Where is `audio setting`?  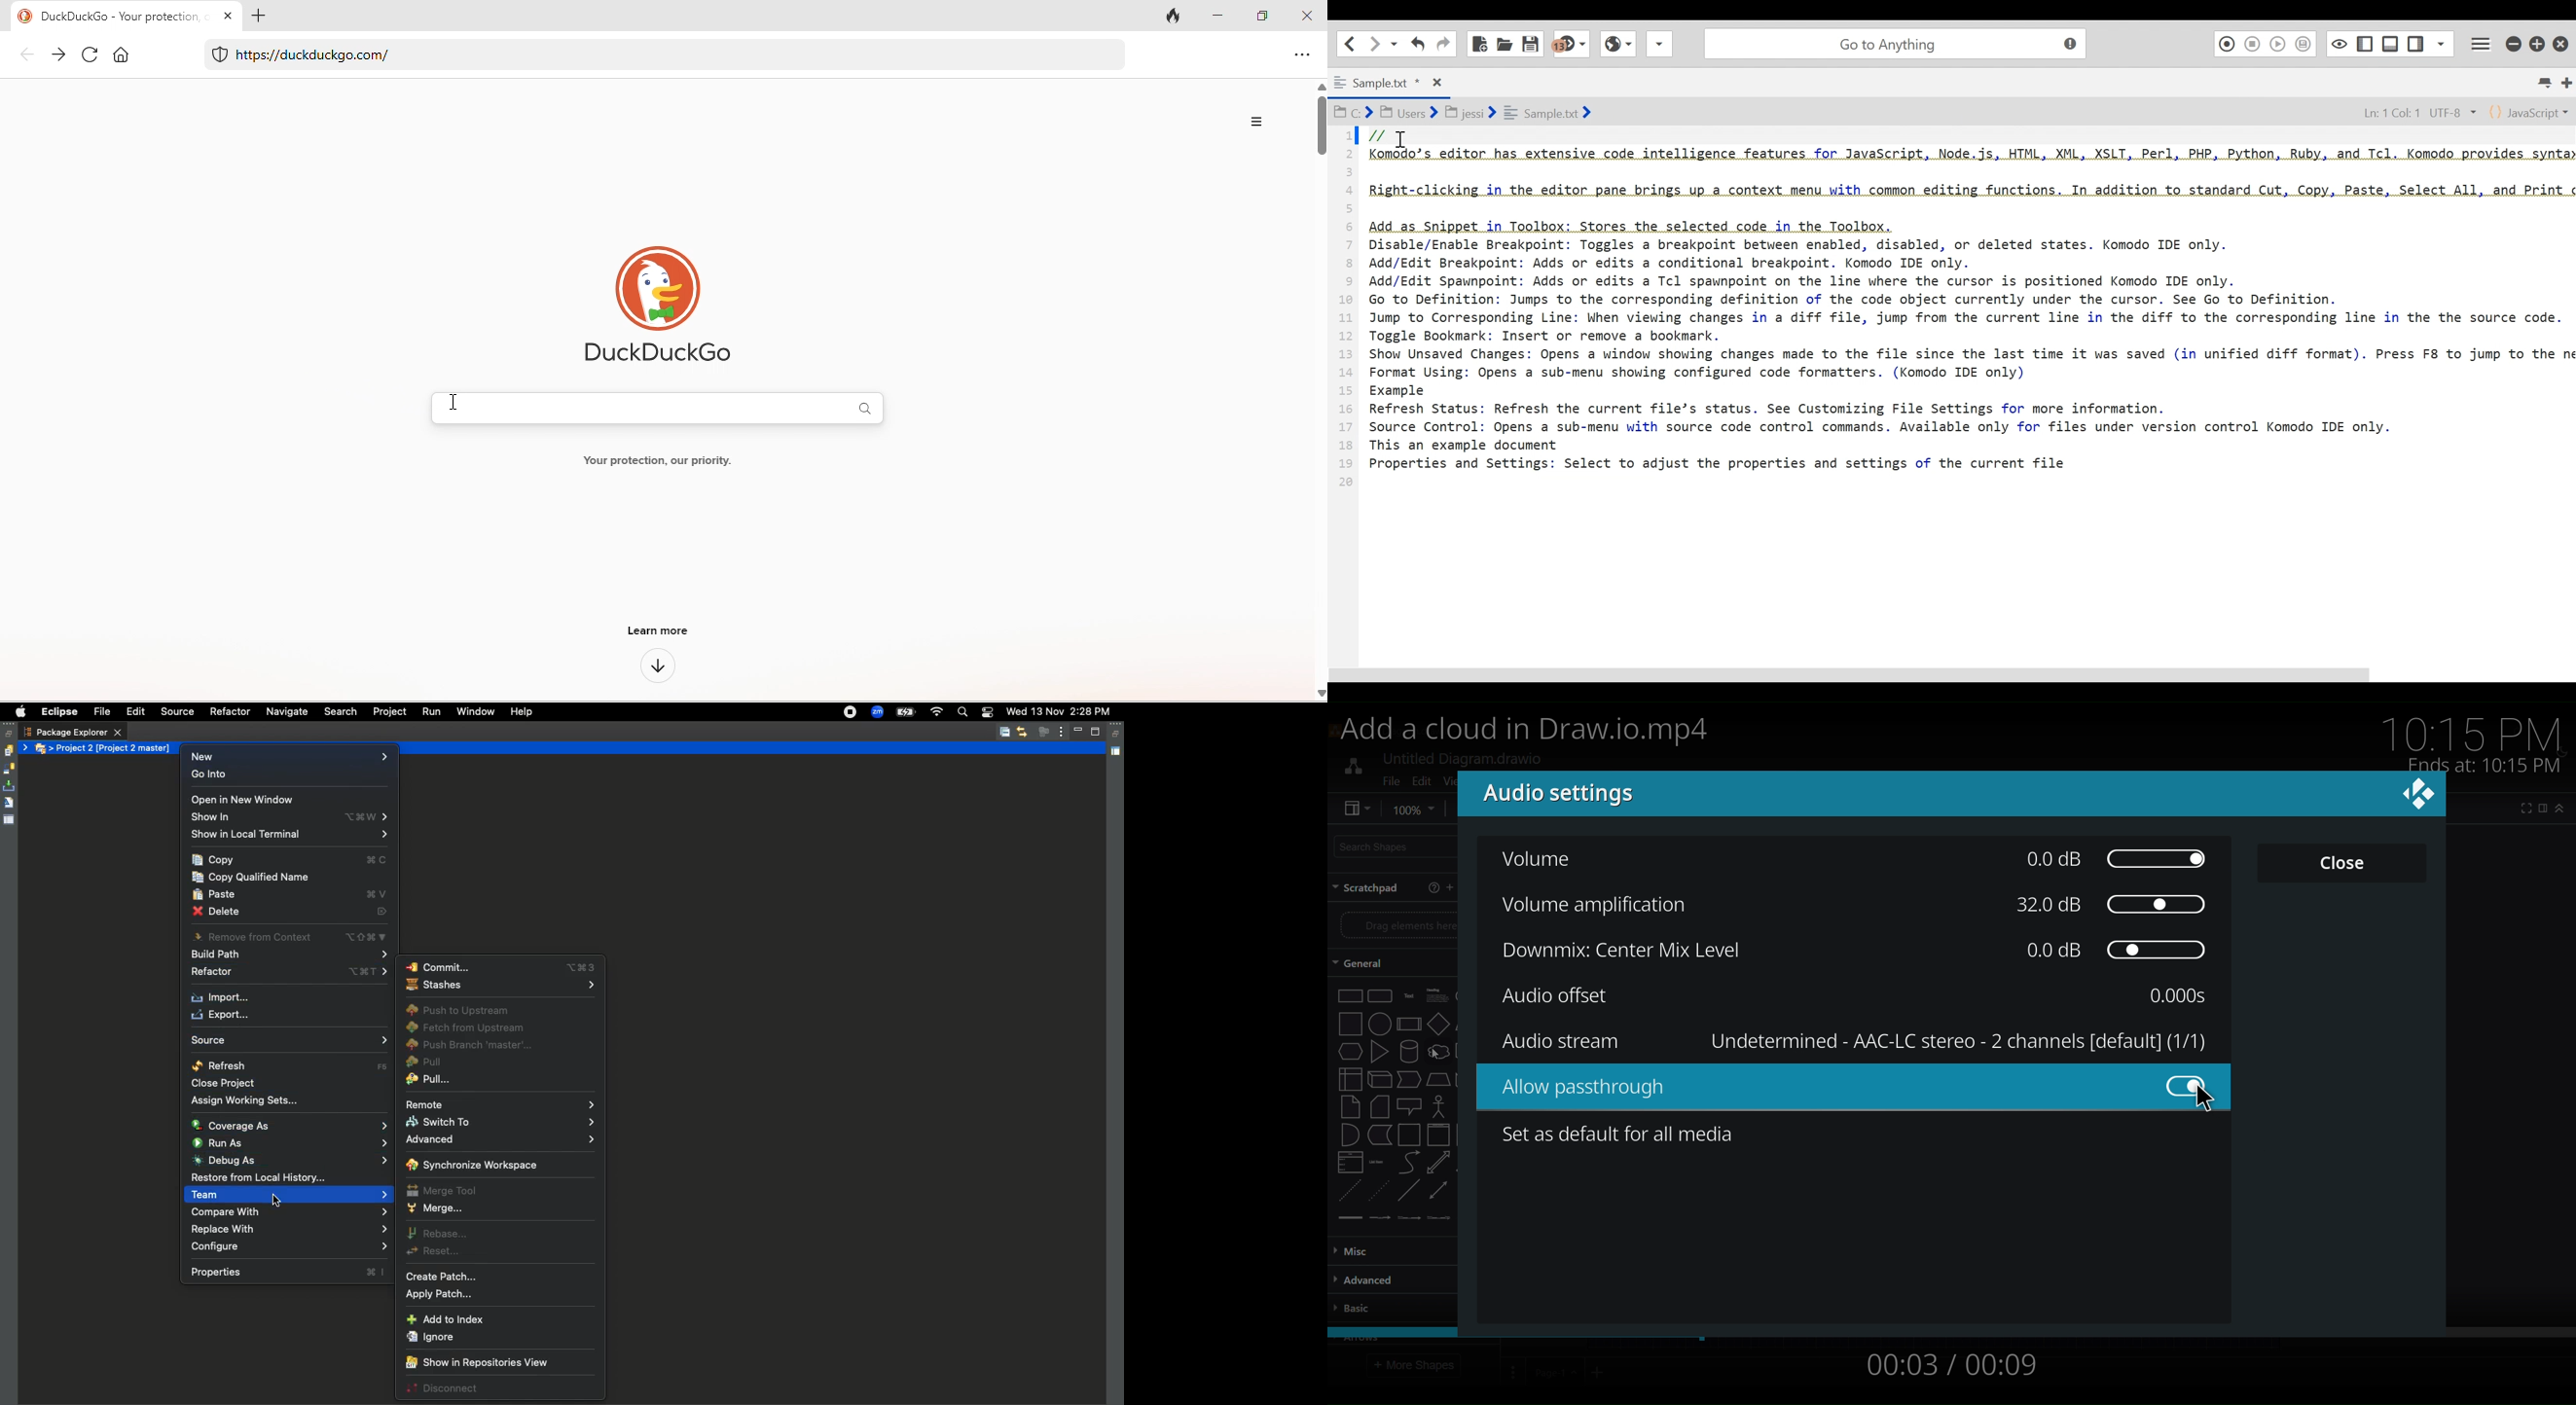
audio setting is located at coordinates (1575, 796).